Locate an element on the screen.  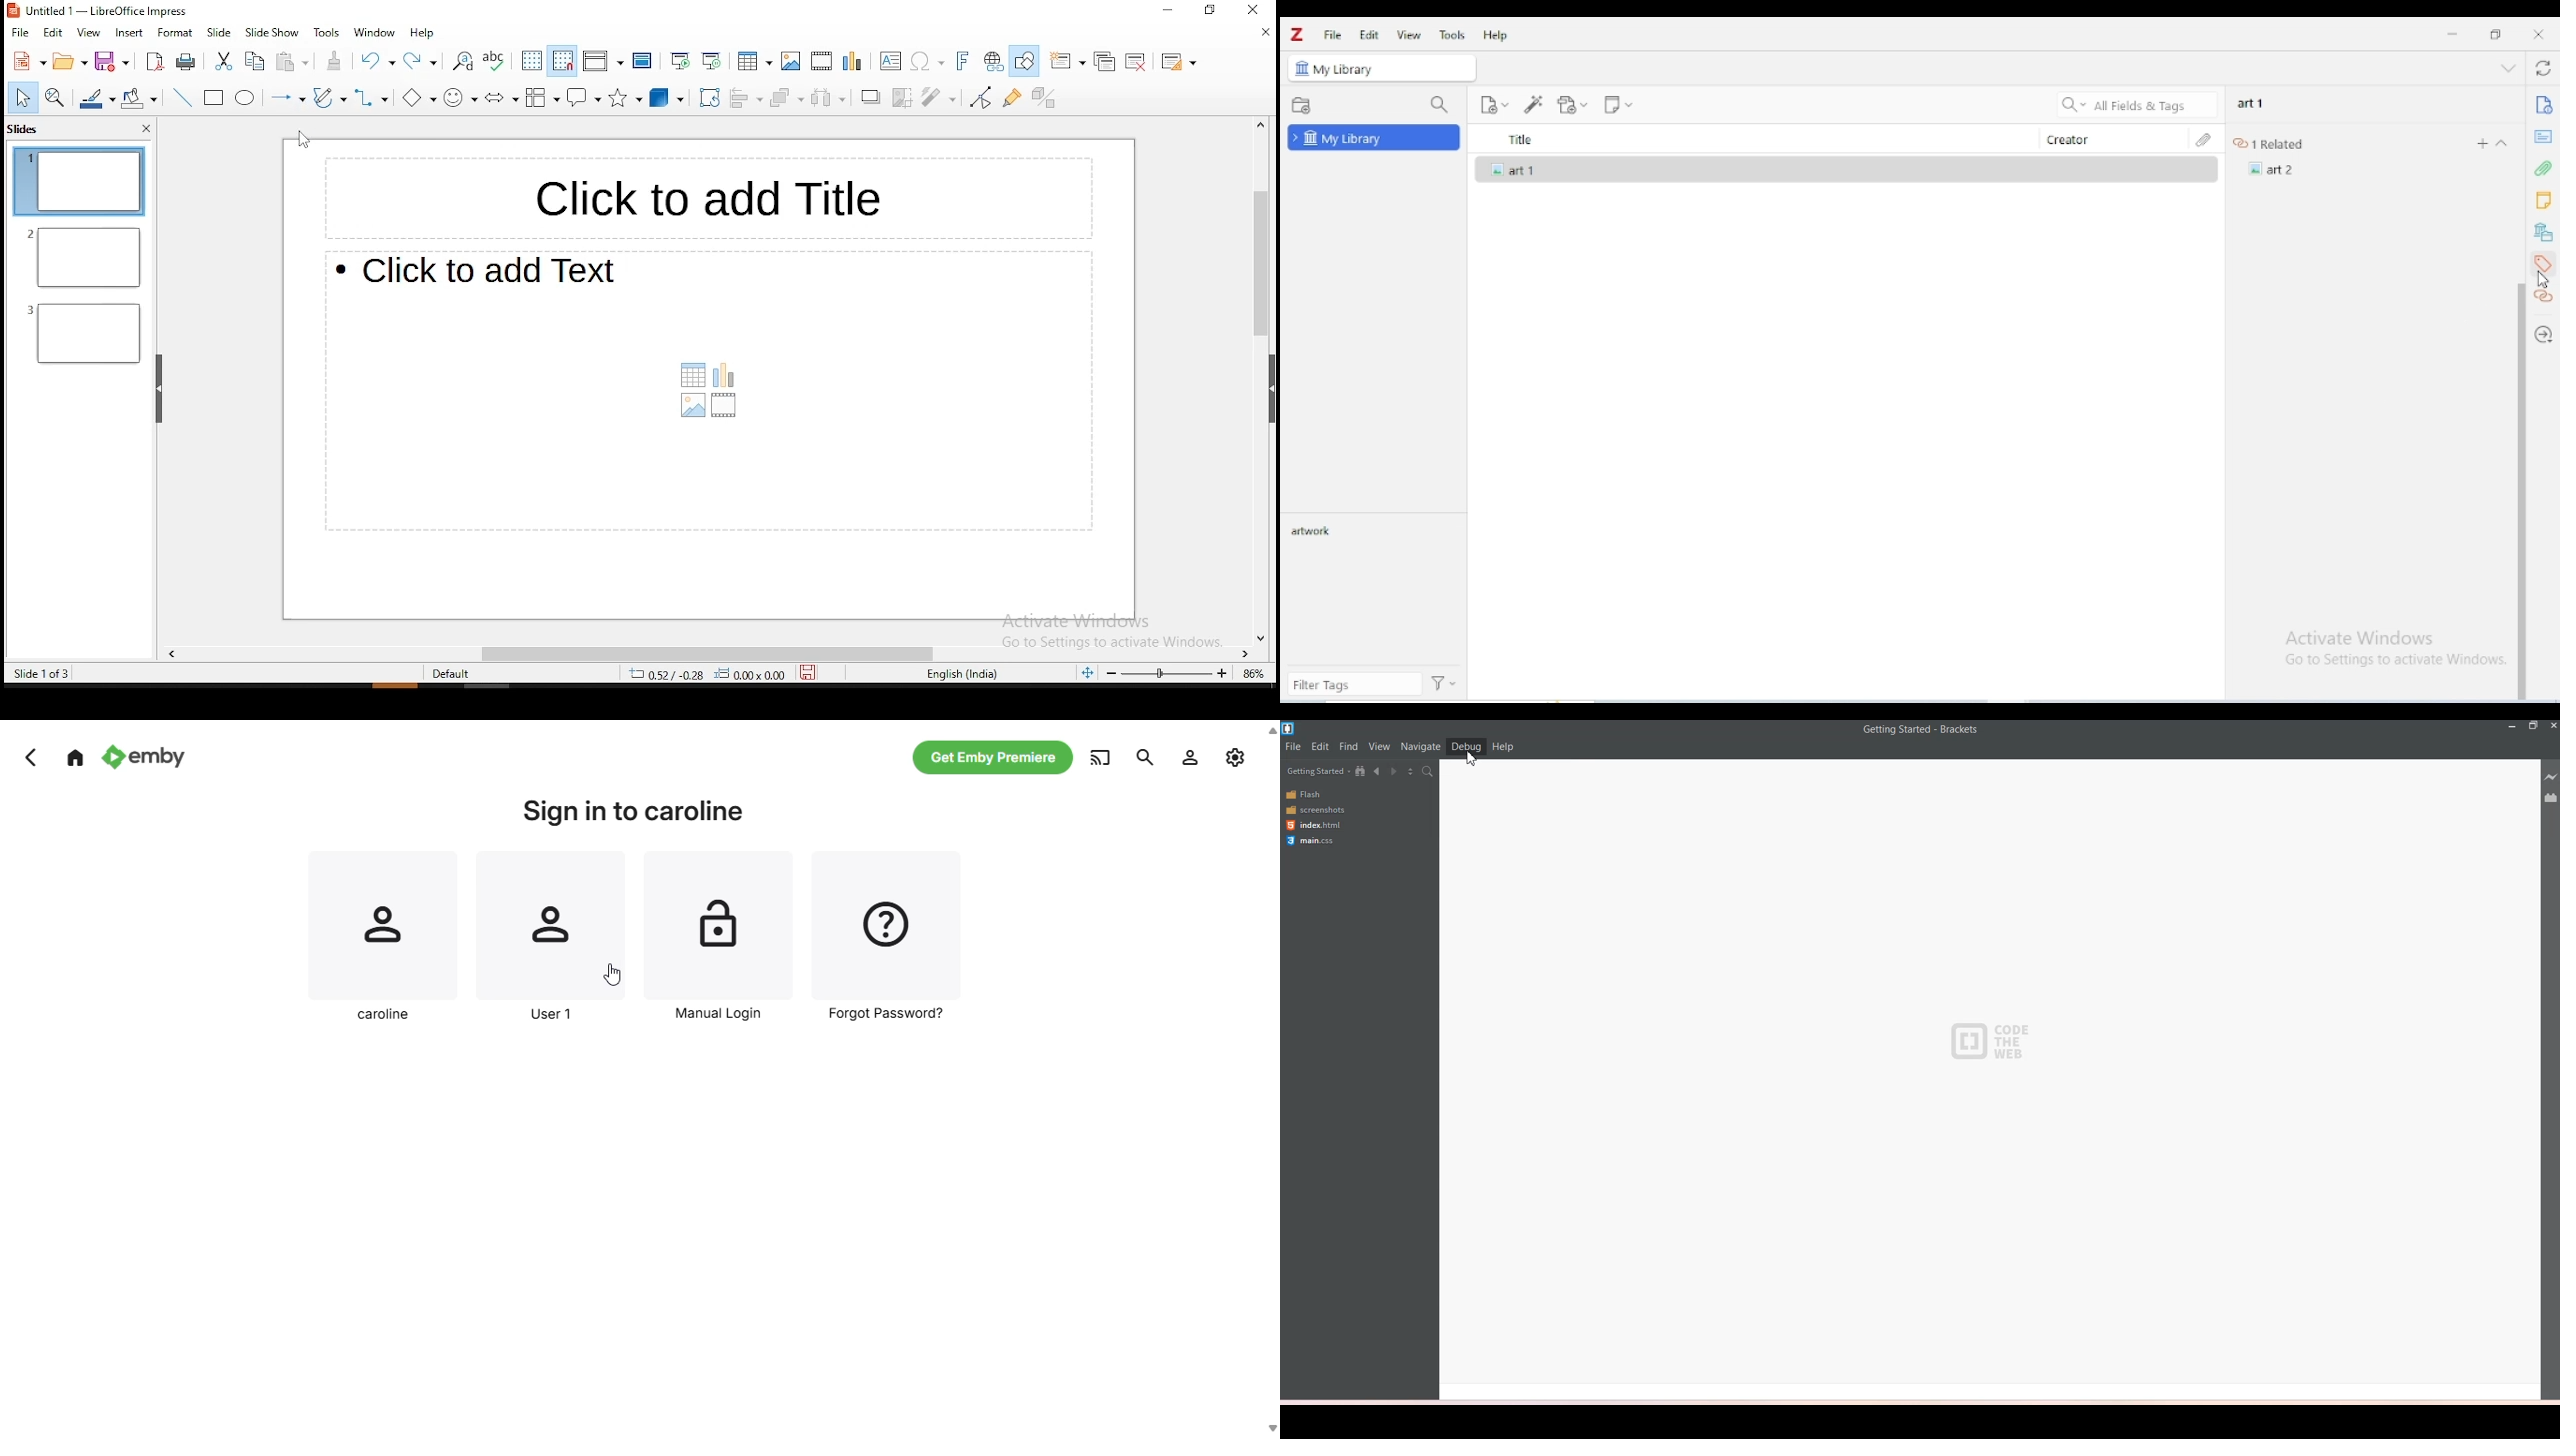
ellipse is located at coordinates (246, 100).